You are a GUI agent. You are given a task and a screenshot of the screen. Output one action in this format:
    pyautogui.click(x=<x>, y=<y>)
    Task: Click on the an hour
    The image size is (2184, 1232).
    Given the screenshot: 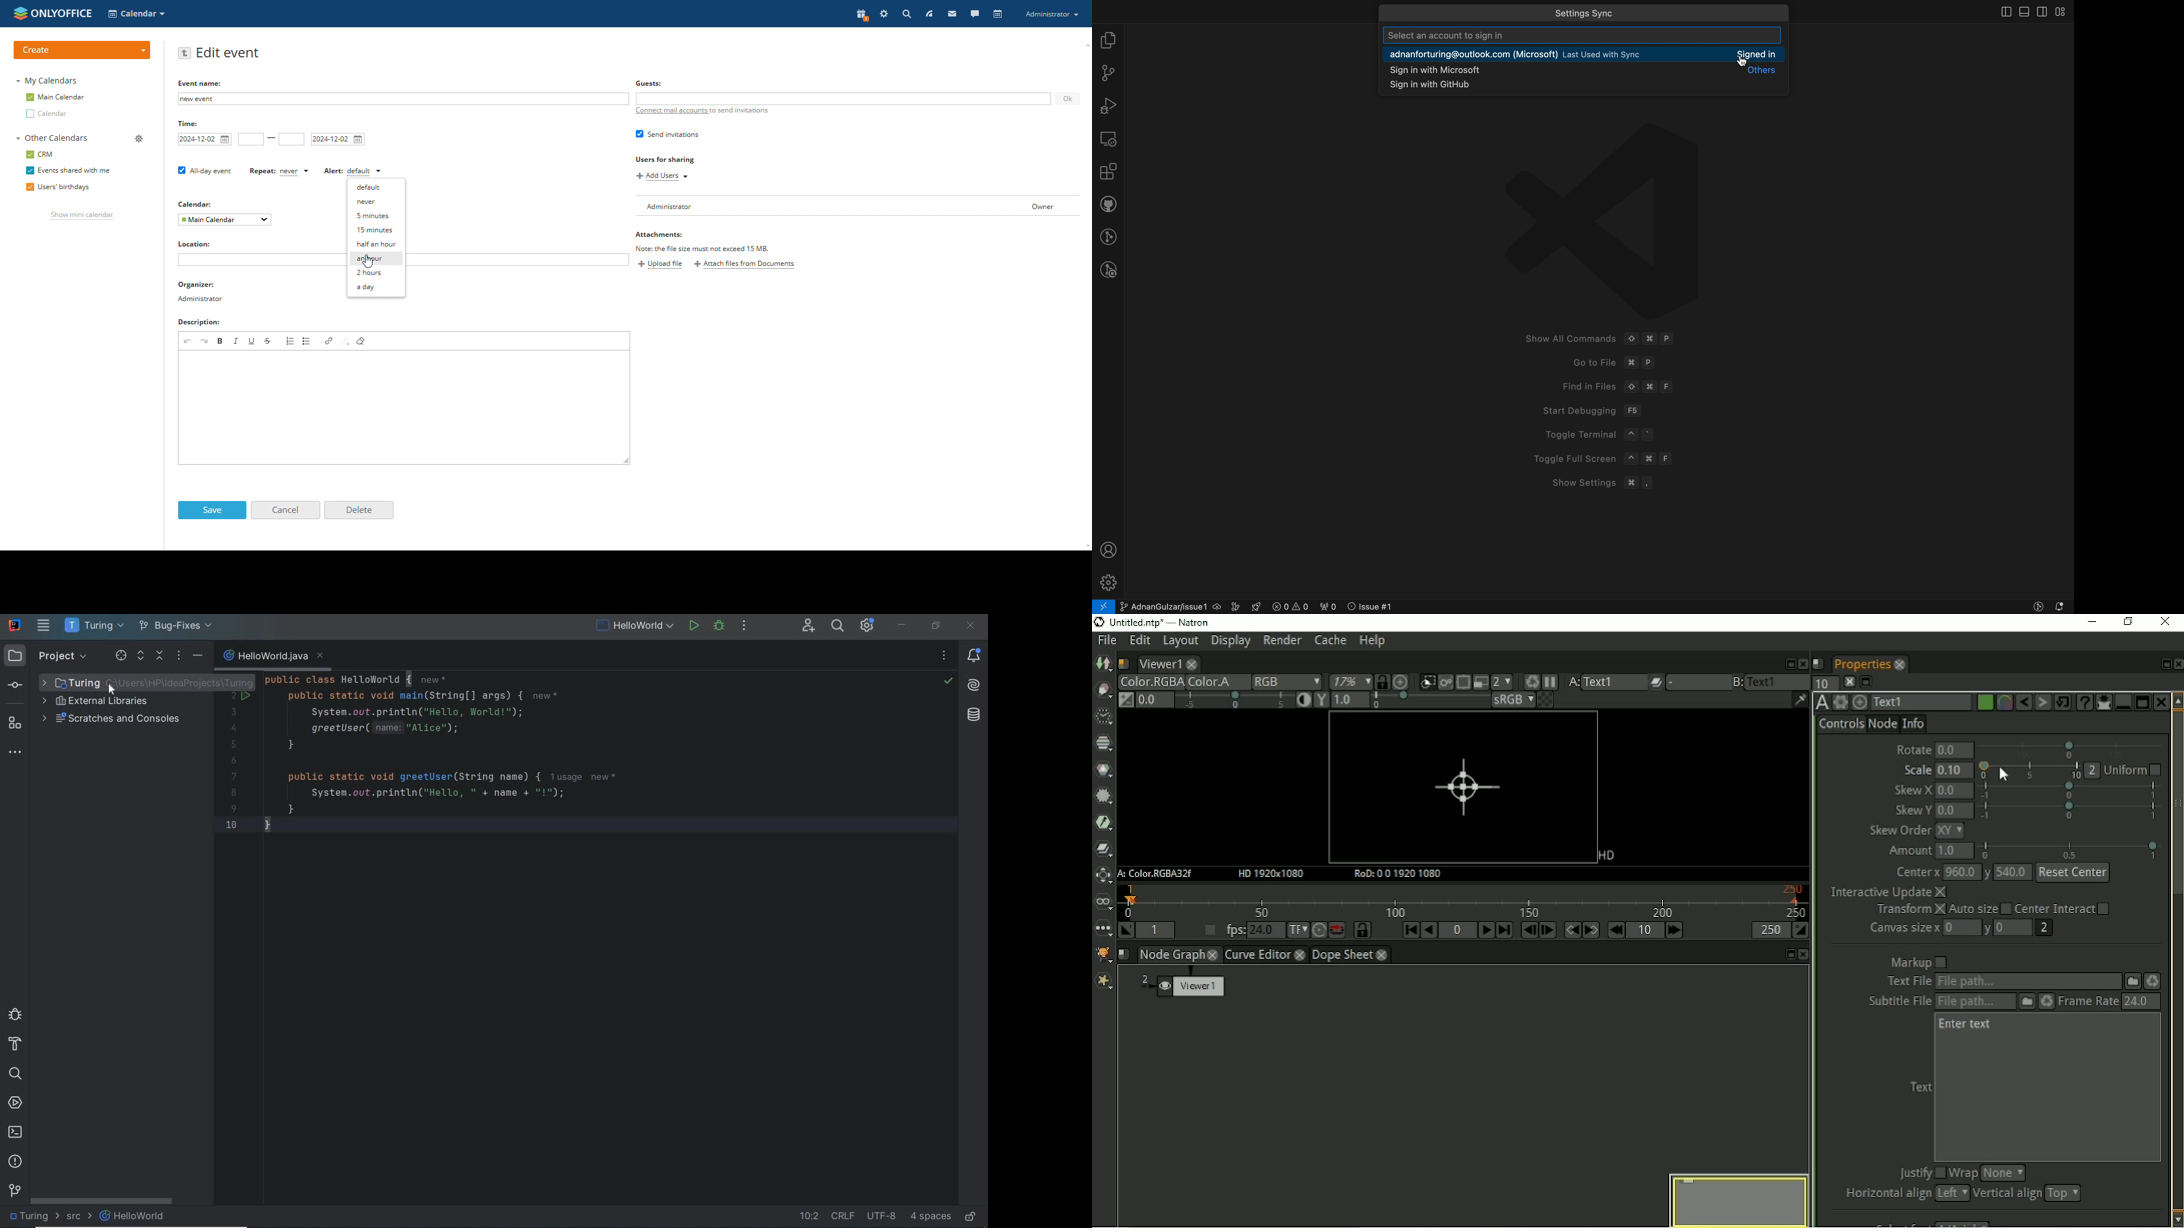 What is the action you would take?
    pyautogui.click(x=376, y=259)
    